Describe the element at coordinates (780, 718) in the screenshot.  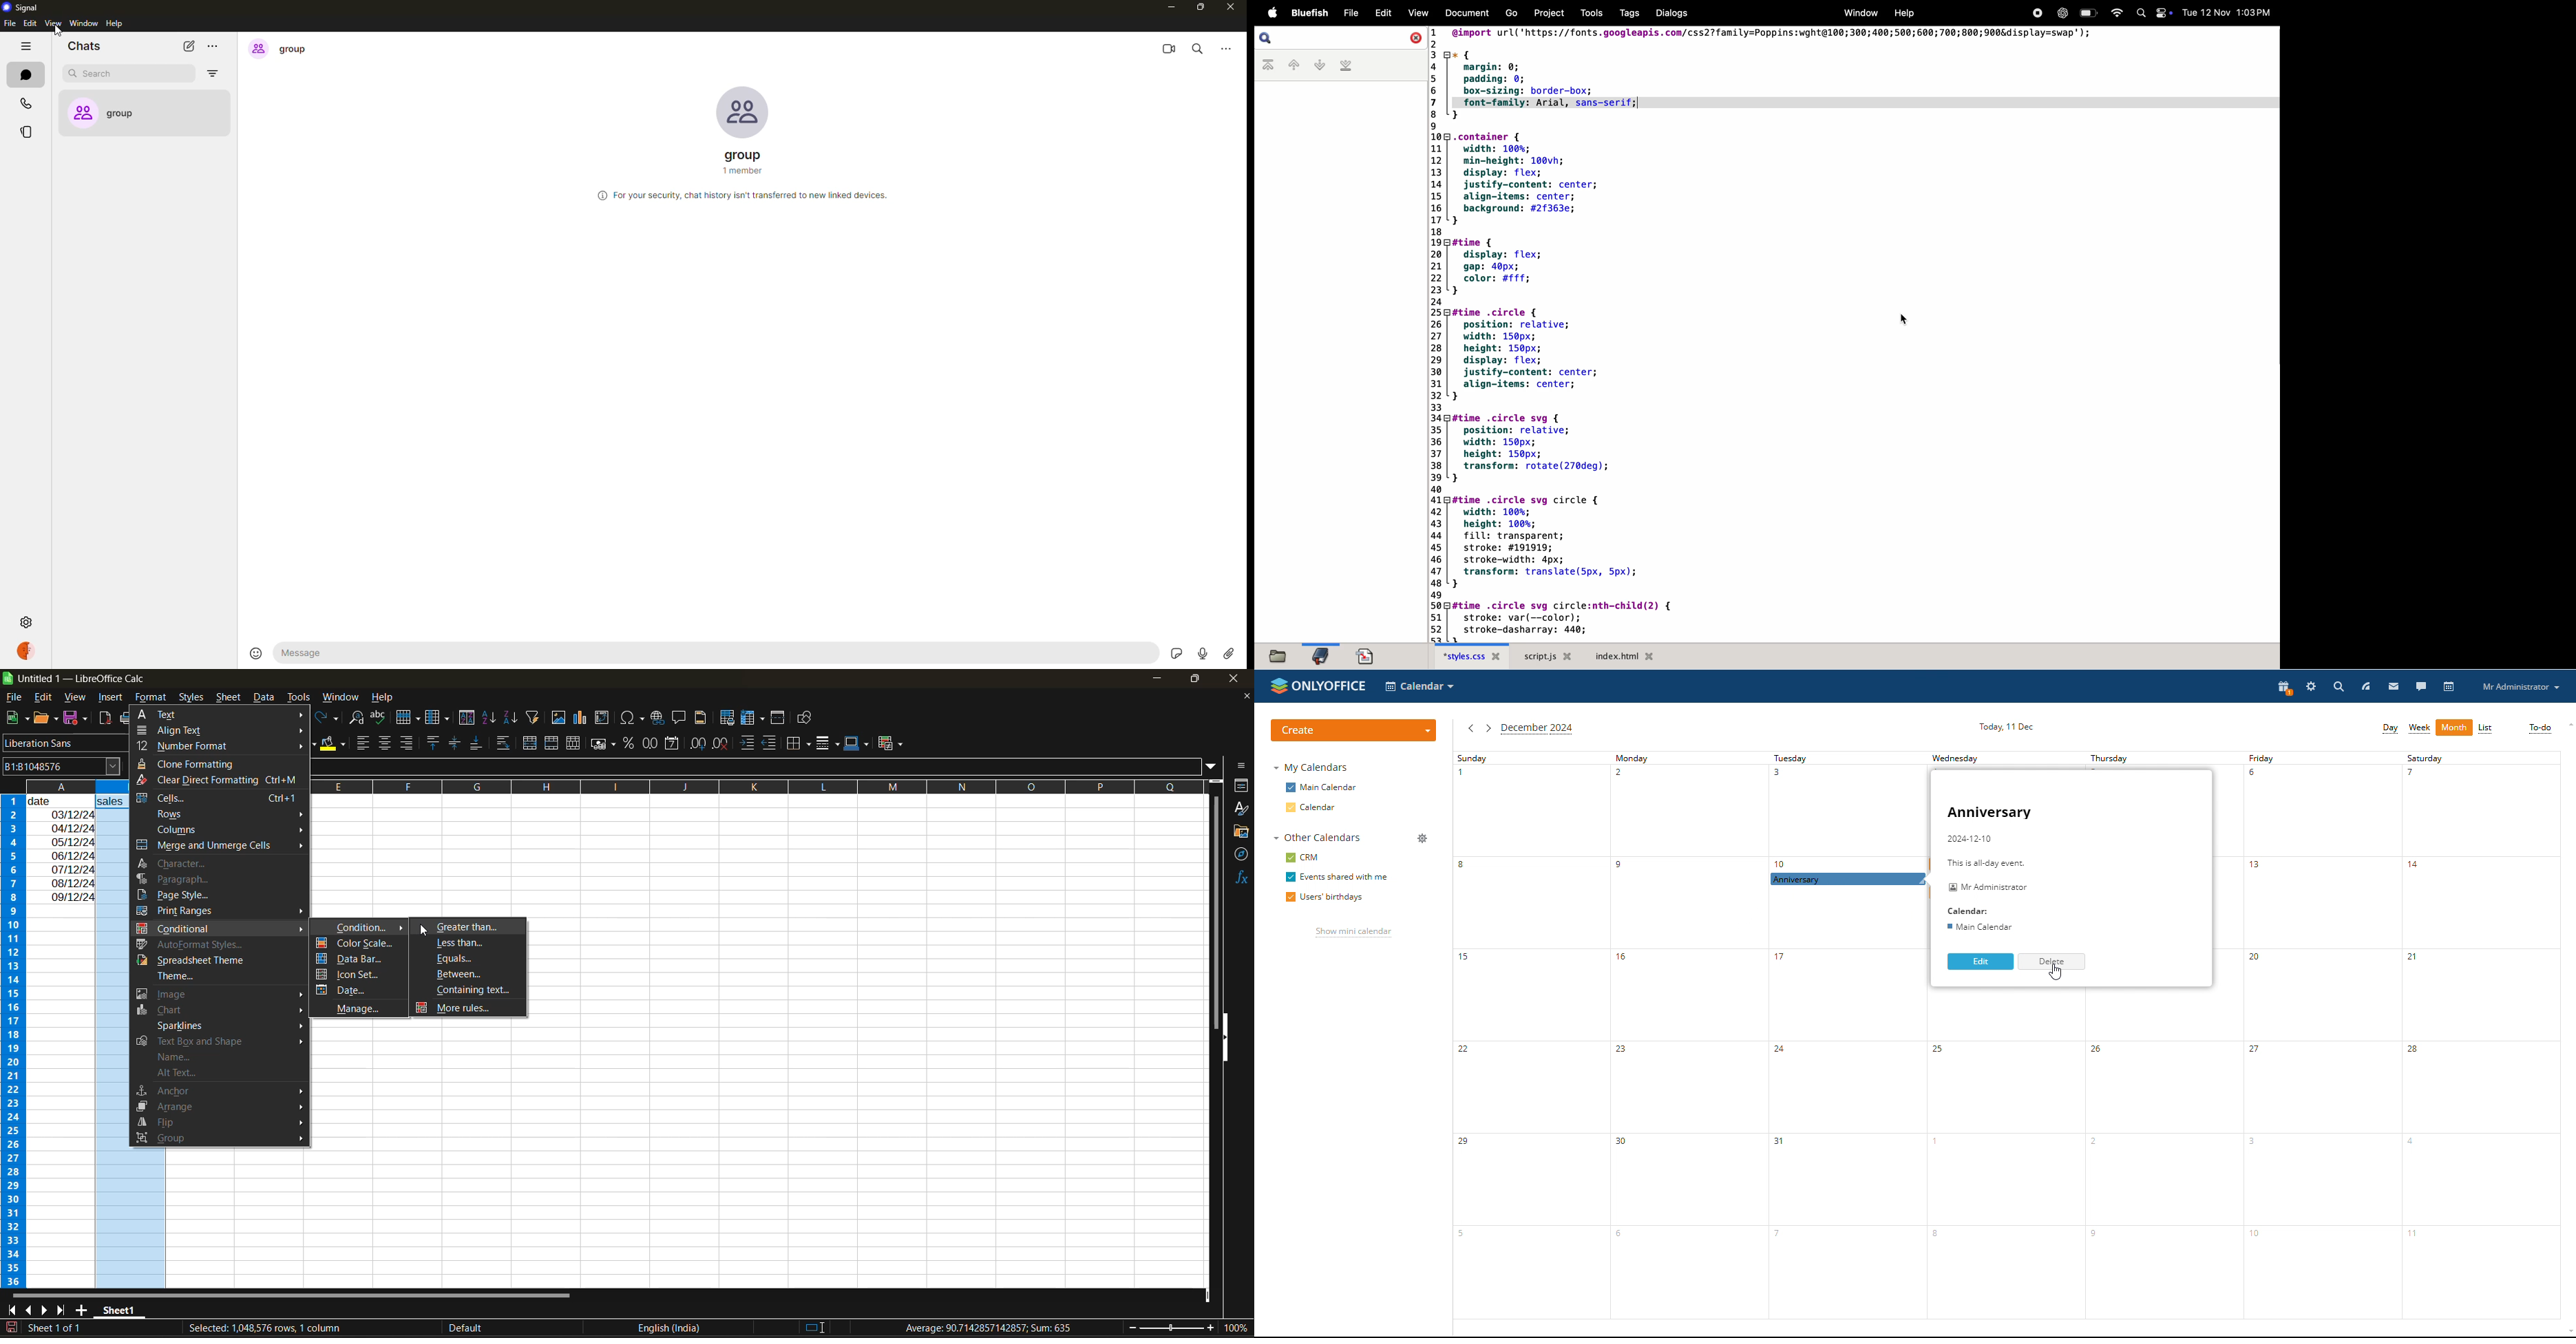
I see `split window` at that location.